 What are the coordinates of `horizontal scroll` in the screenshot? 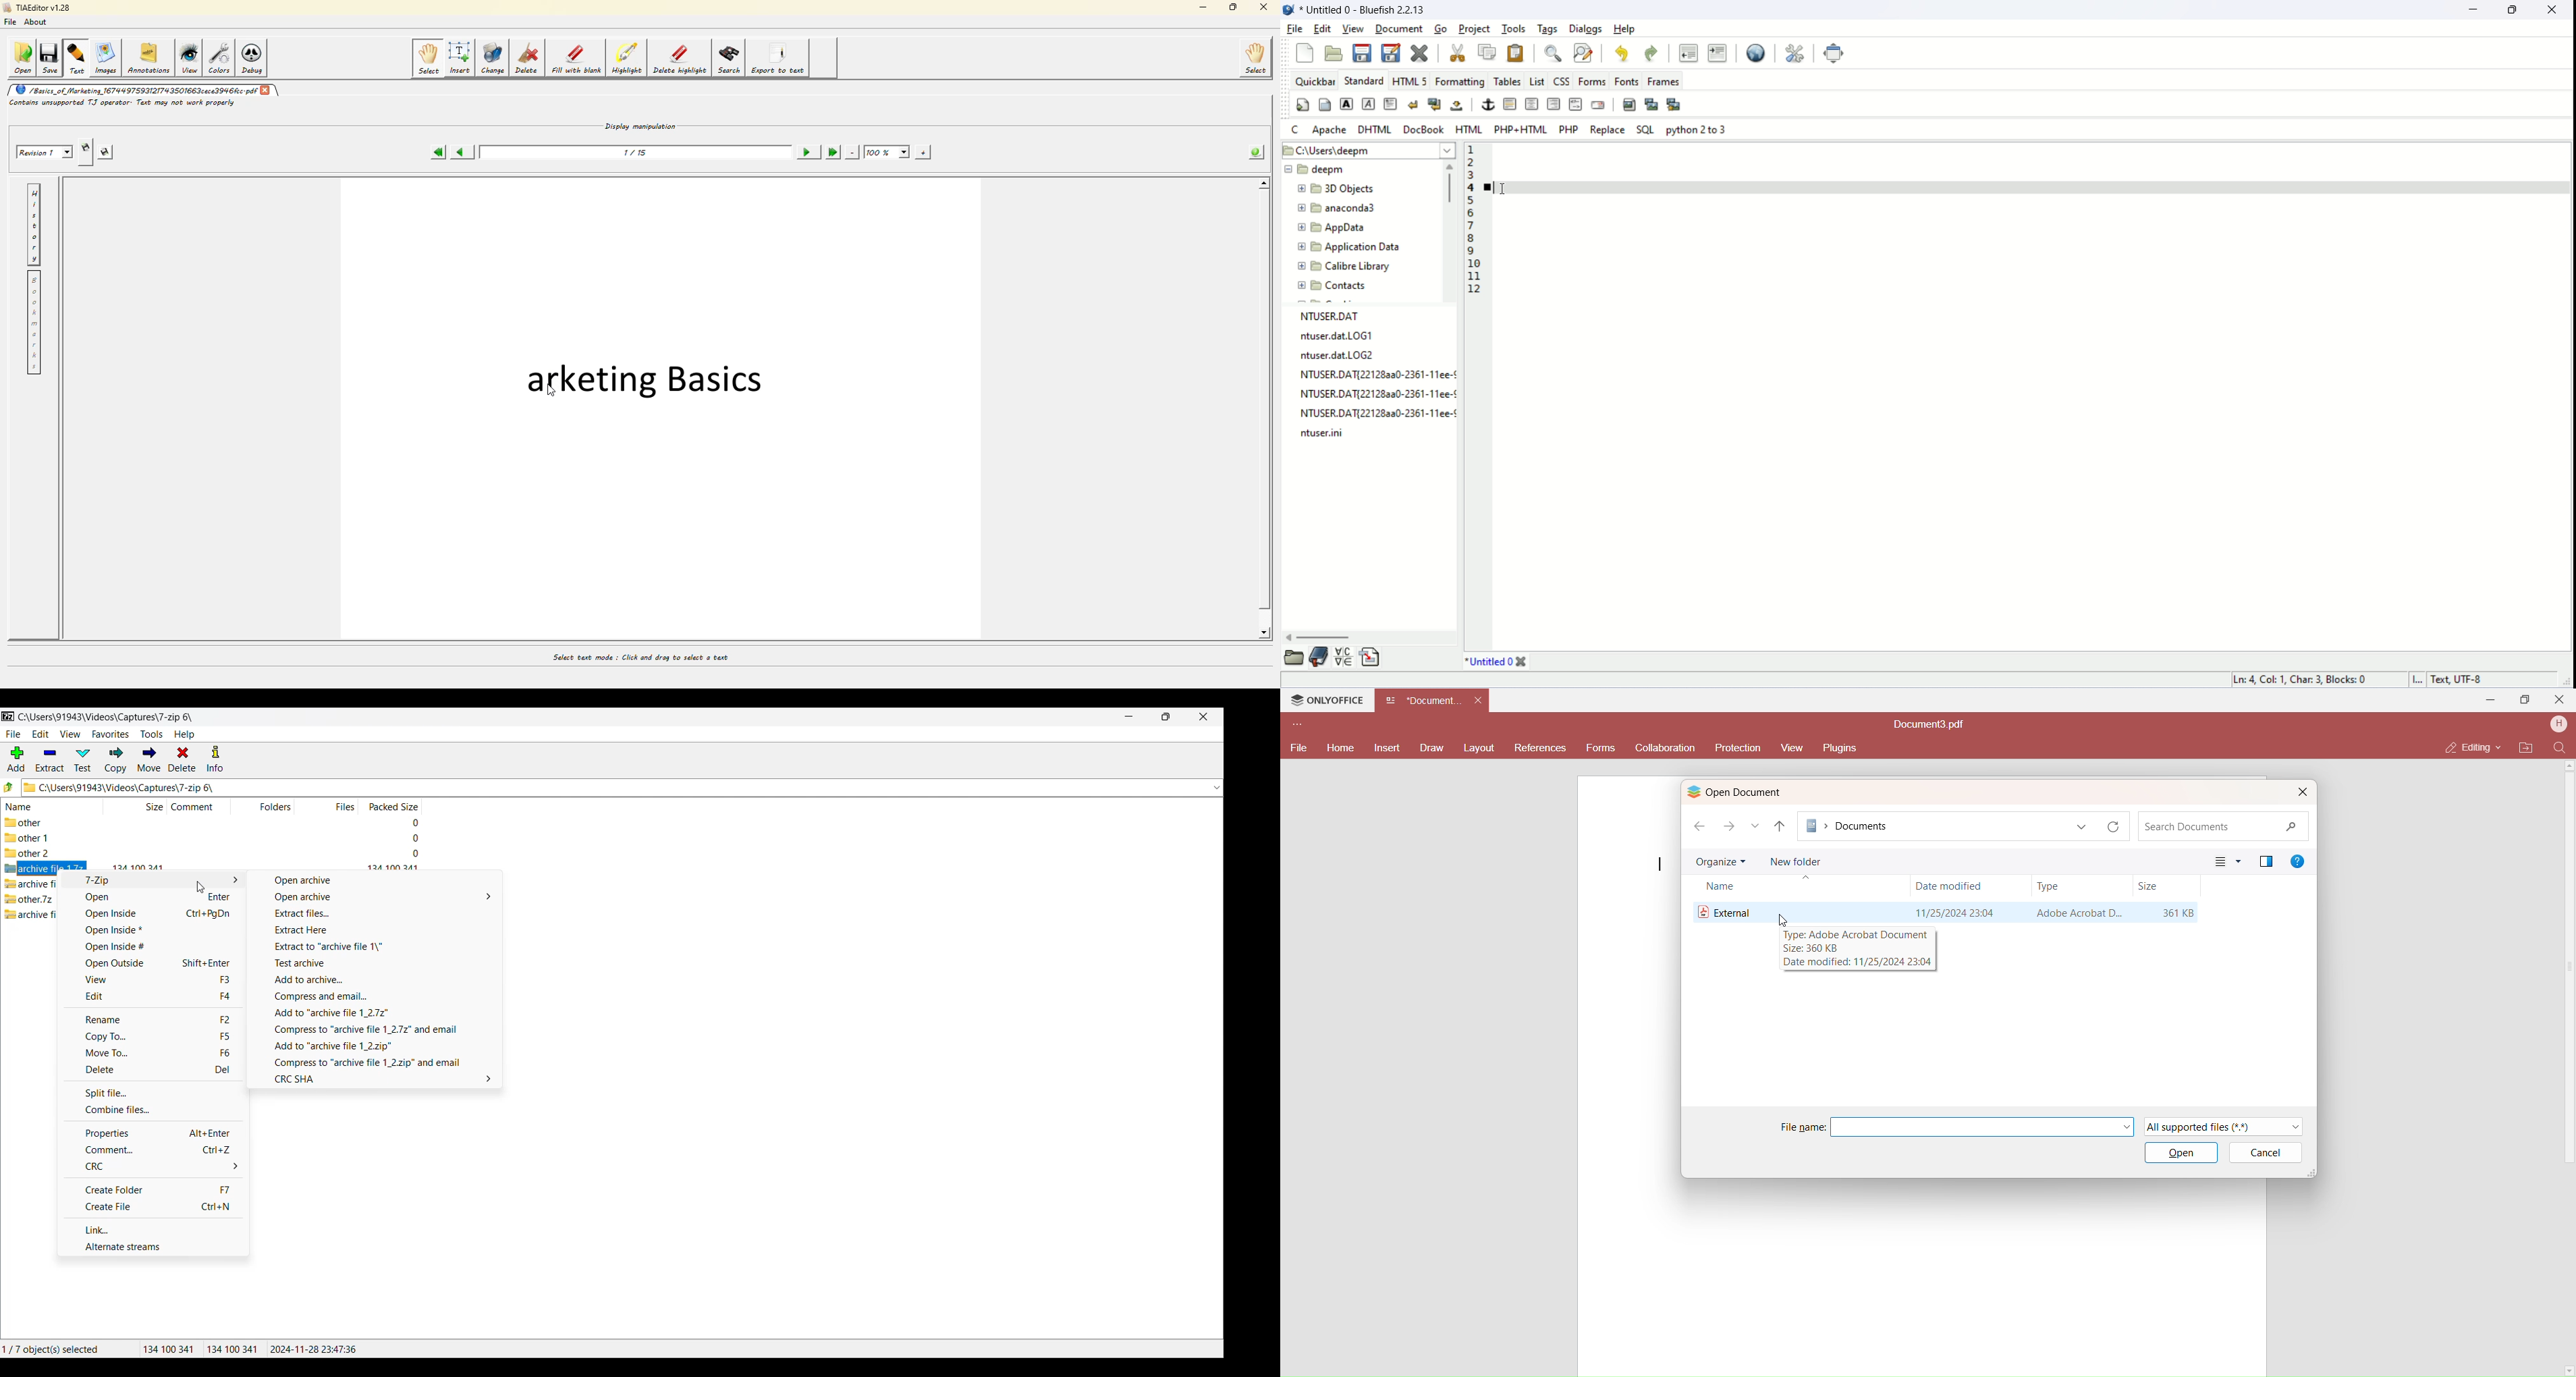 It's located at (1451, 230).